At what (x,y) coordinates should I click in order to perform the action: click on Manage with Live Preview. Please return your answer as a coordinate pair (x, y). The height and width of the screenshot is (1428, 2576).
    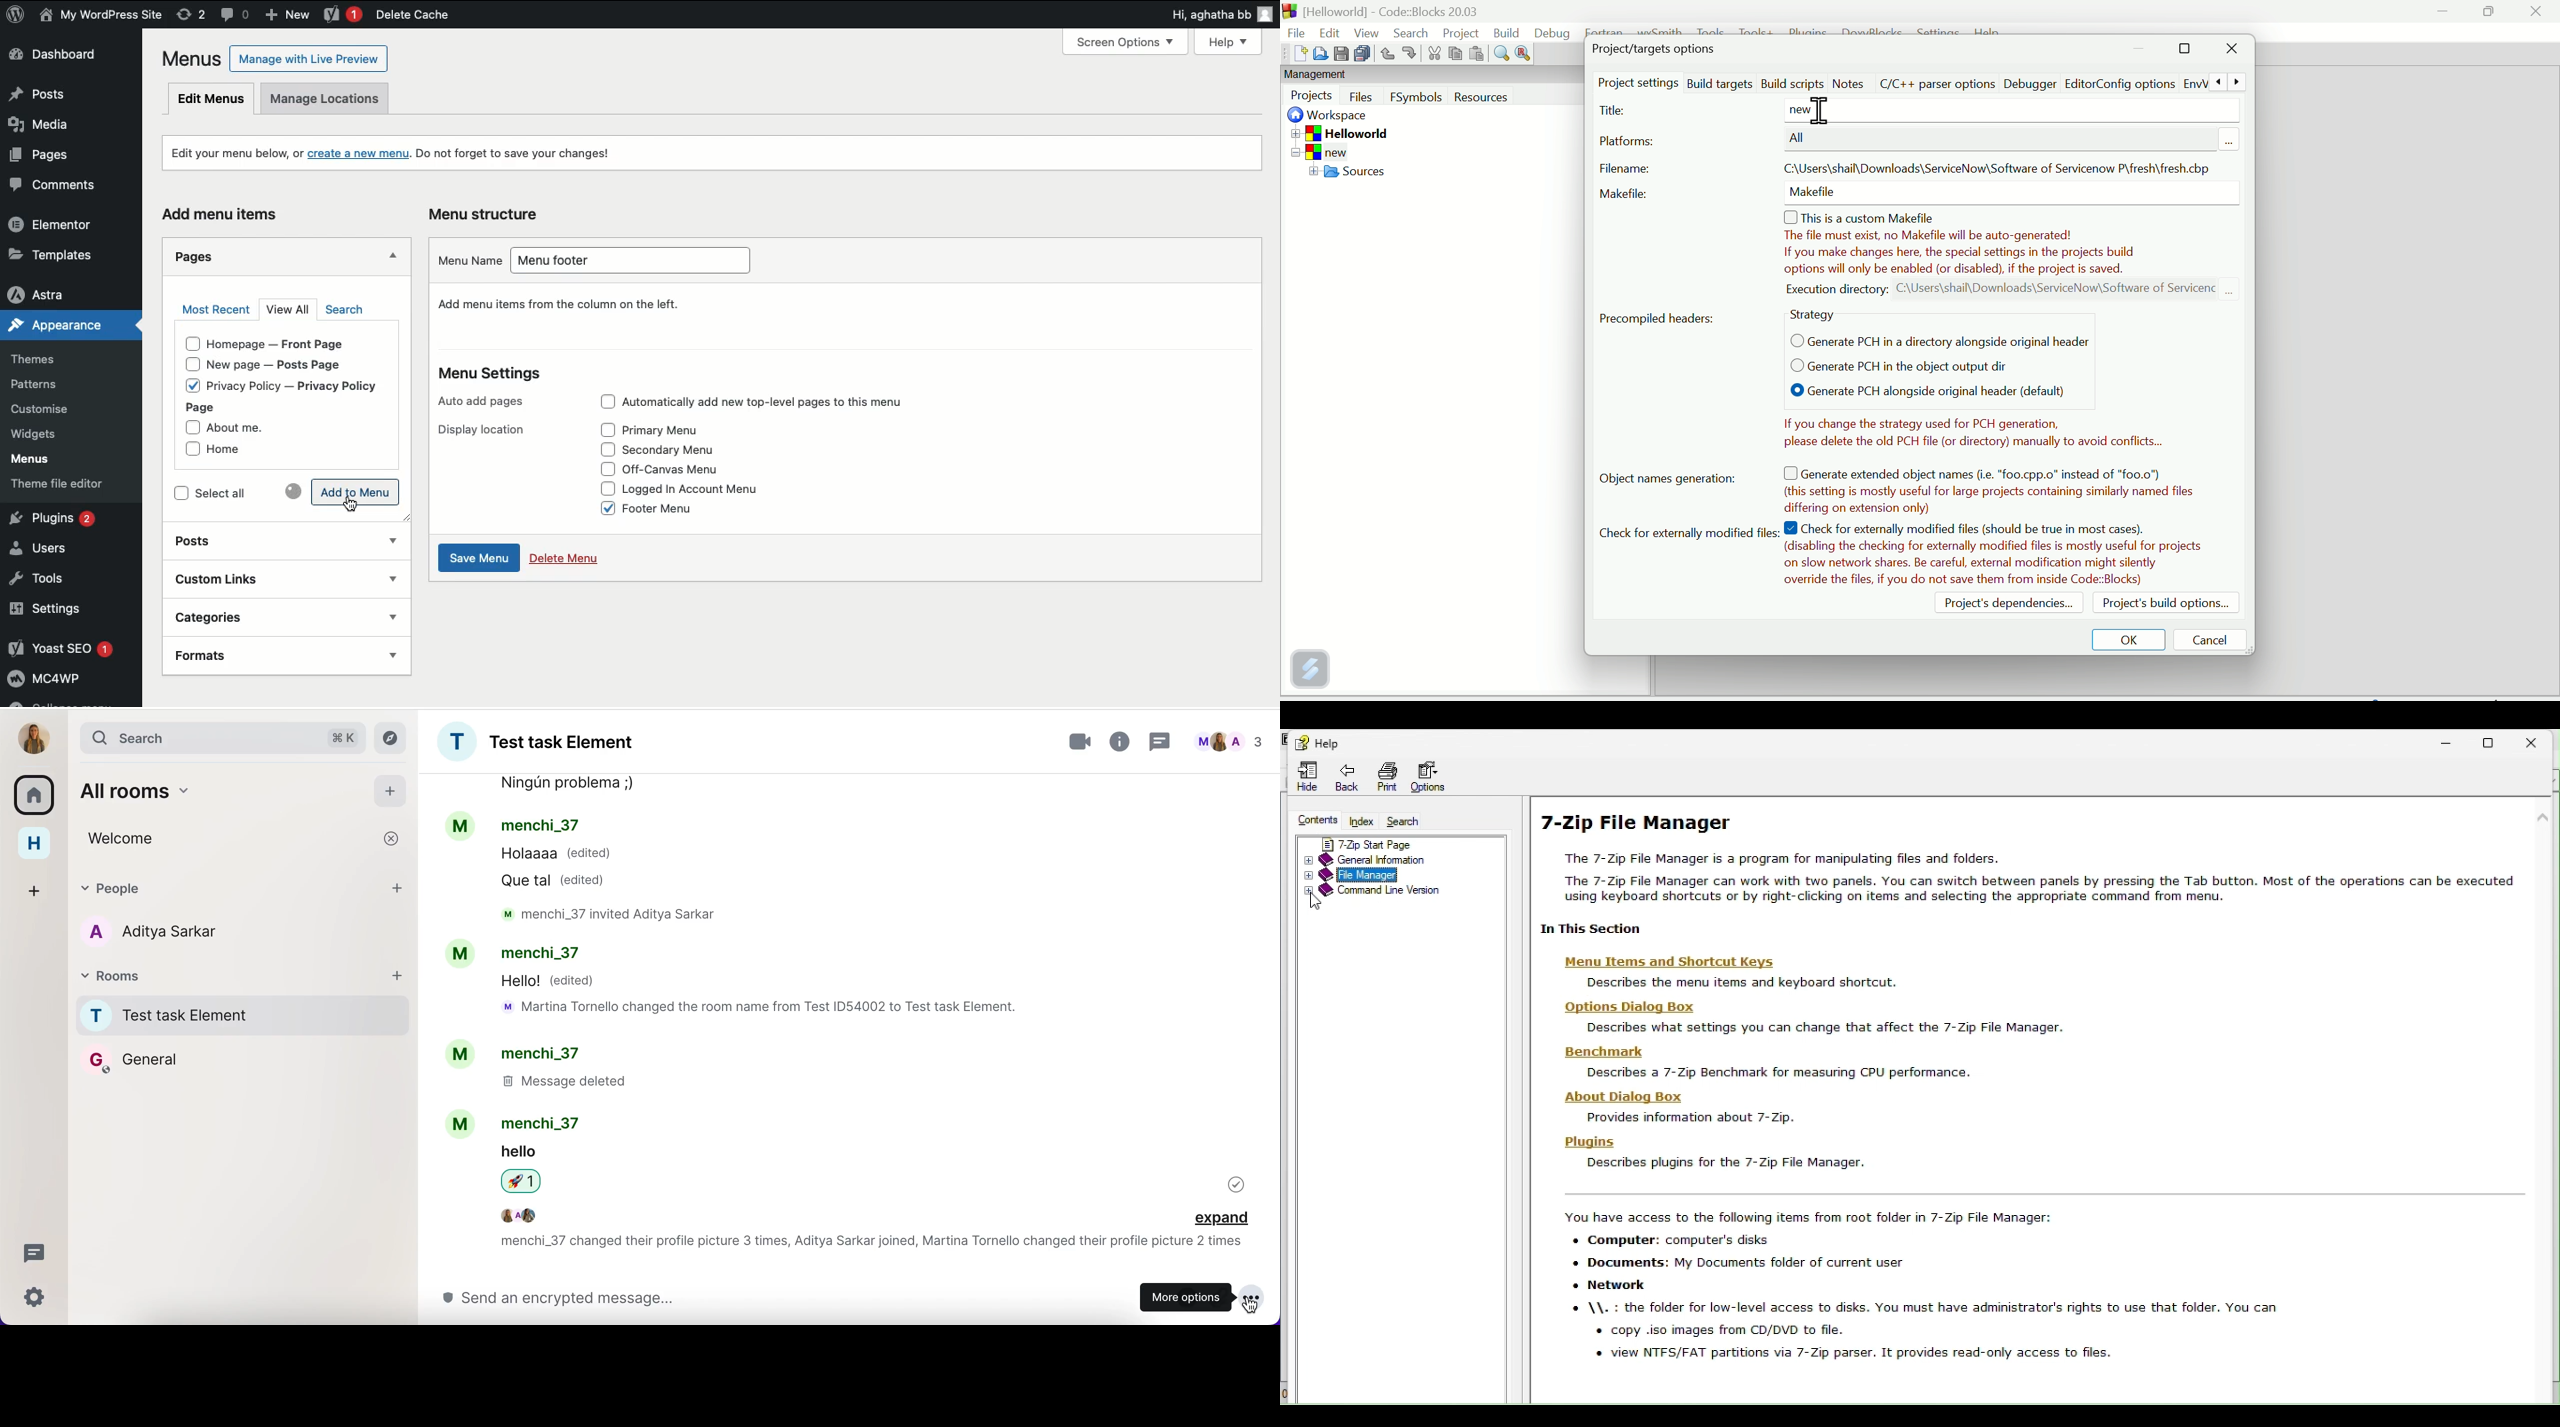
    Looking at the image, I should click on (308, 58).